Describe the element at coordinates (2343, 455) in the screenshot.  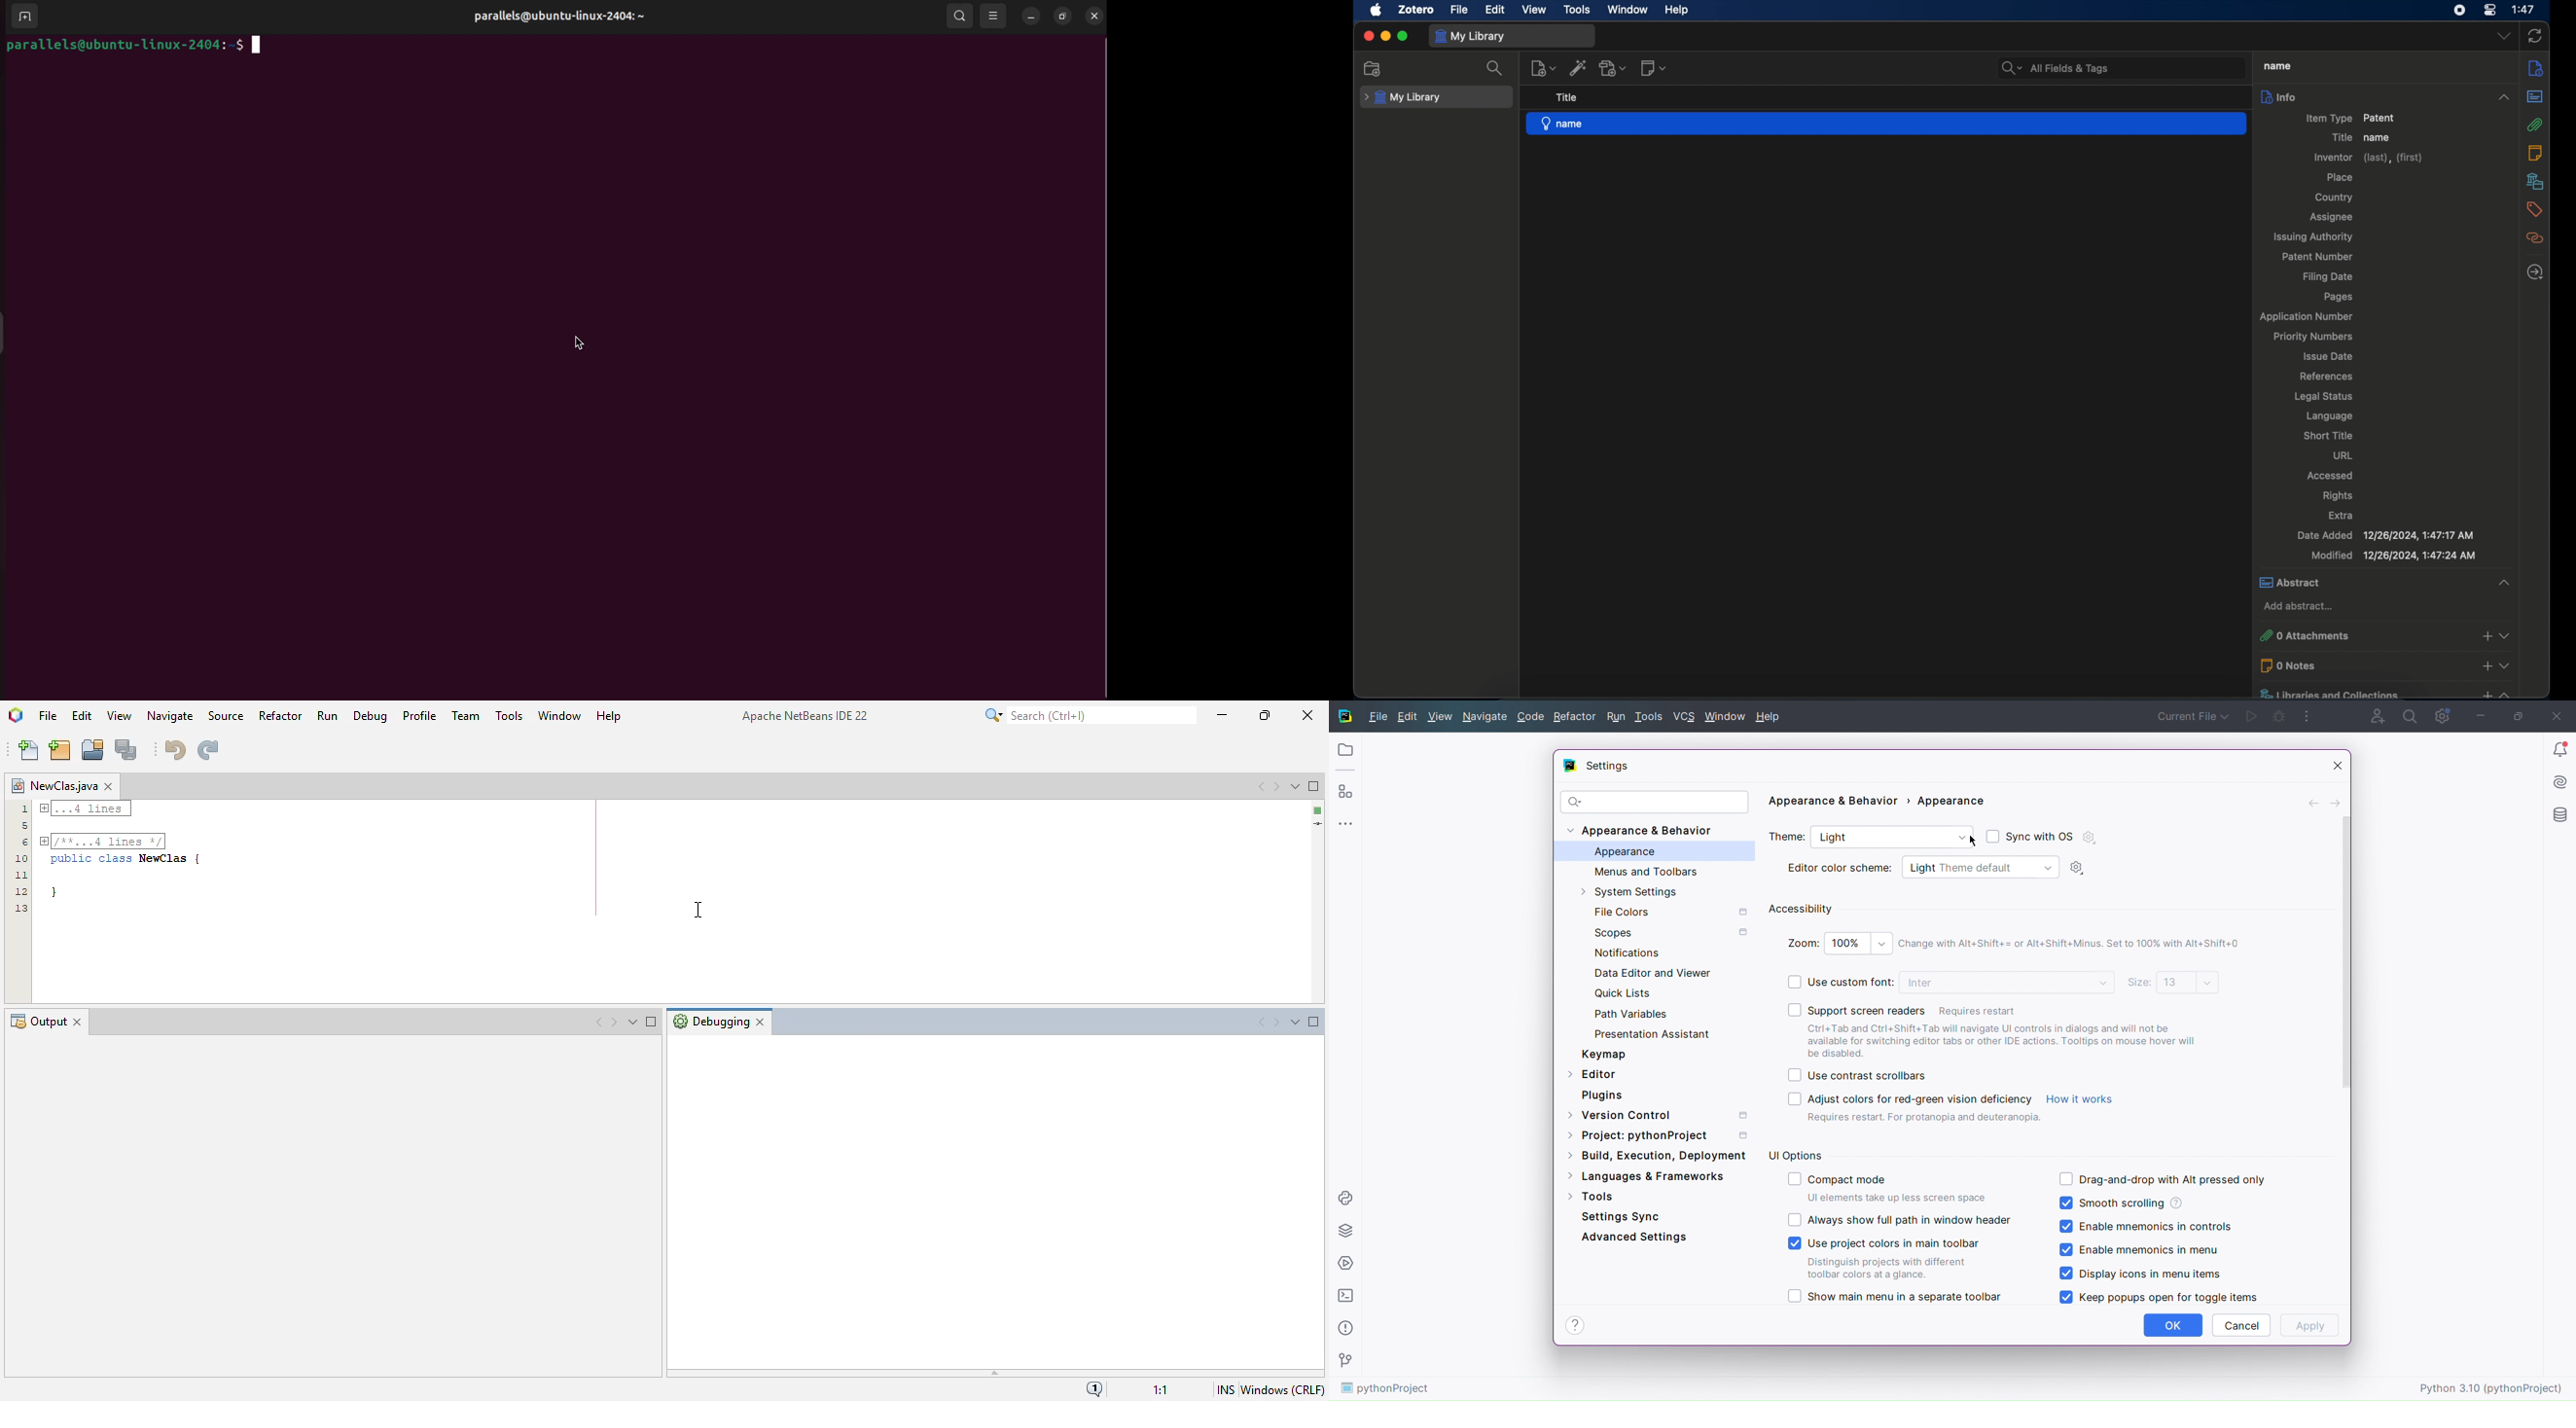
I see `url` at that location.